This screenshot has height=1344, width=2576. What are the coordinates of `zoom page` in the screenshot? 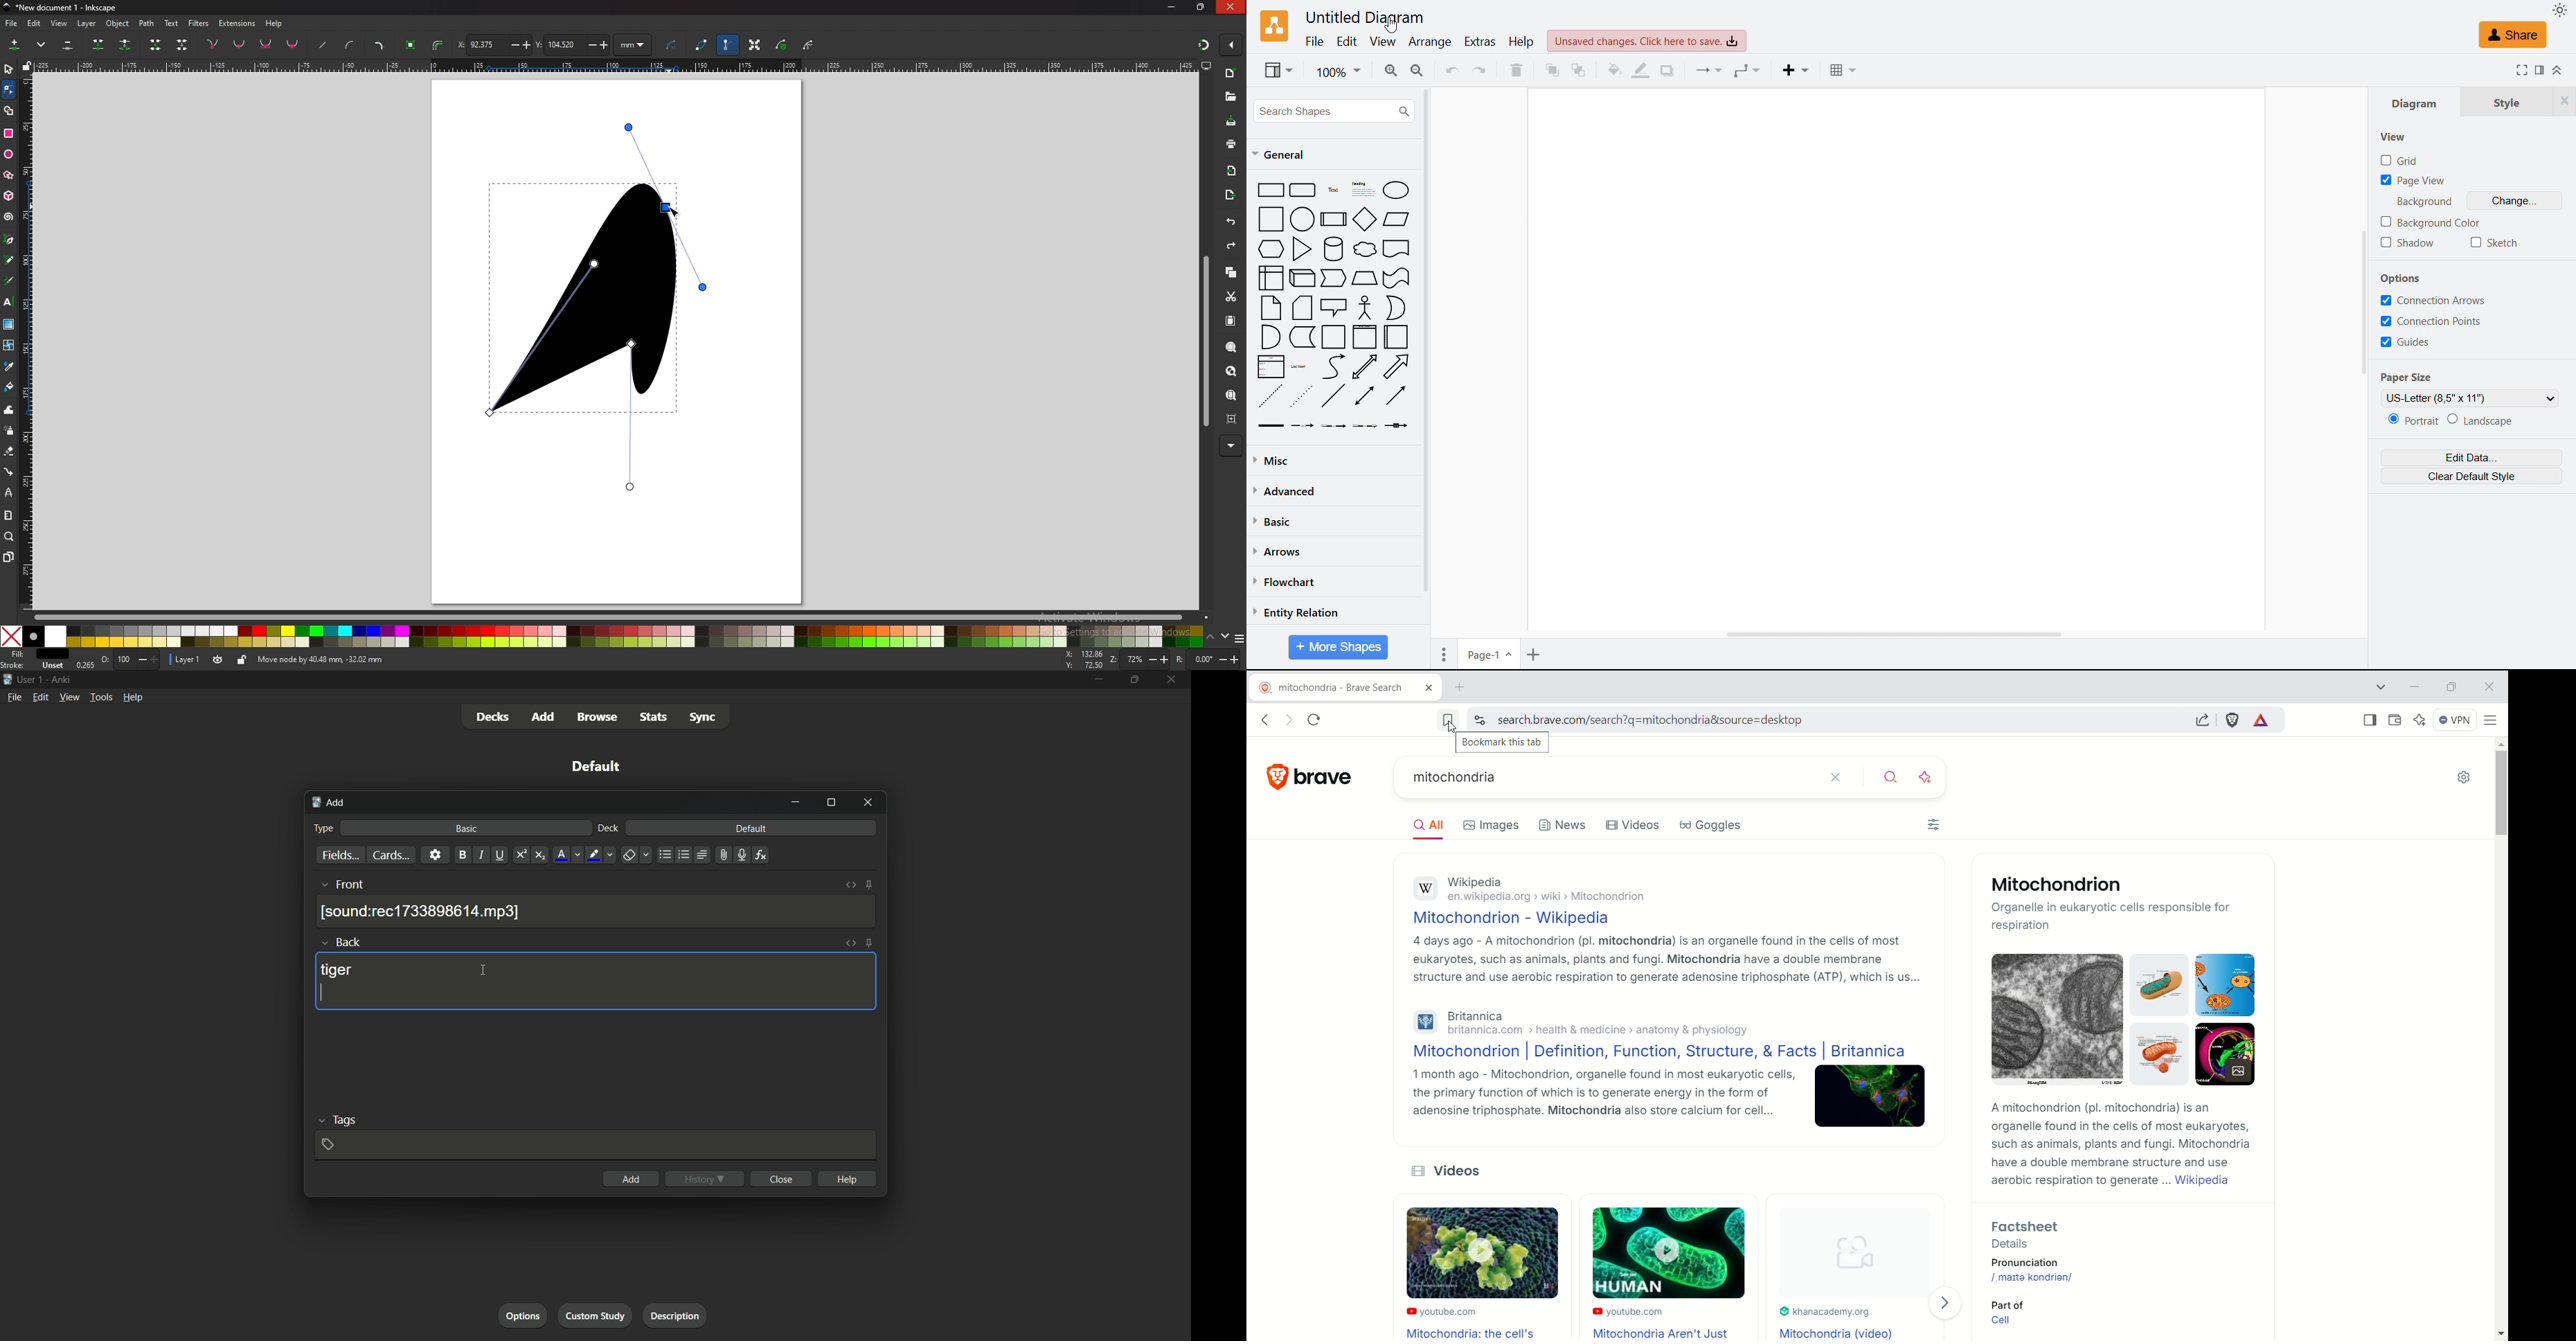 It's located at (1231, 396).